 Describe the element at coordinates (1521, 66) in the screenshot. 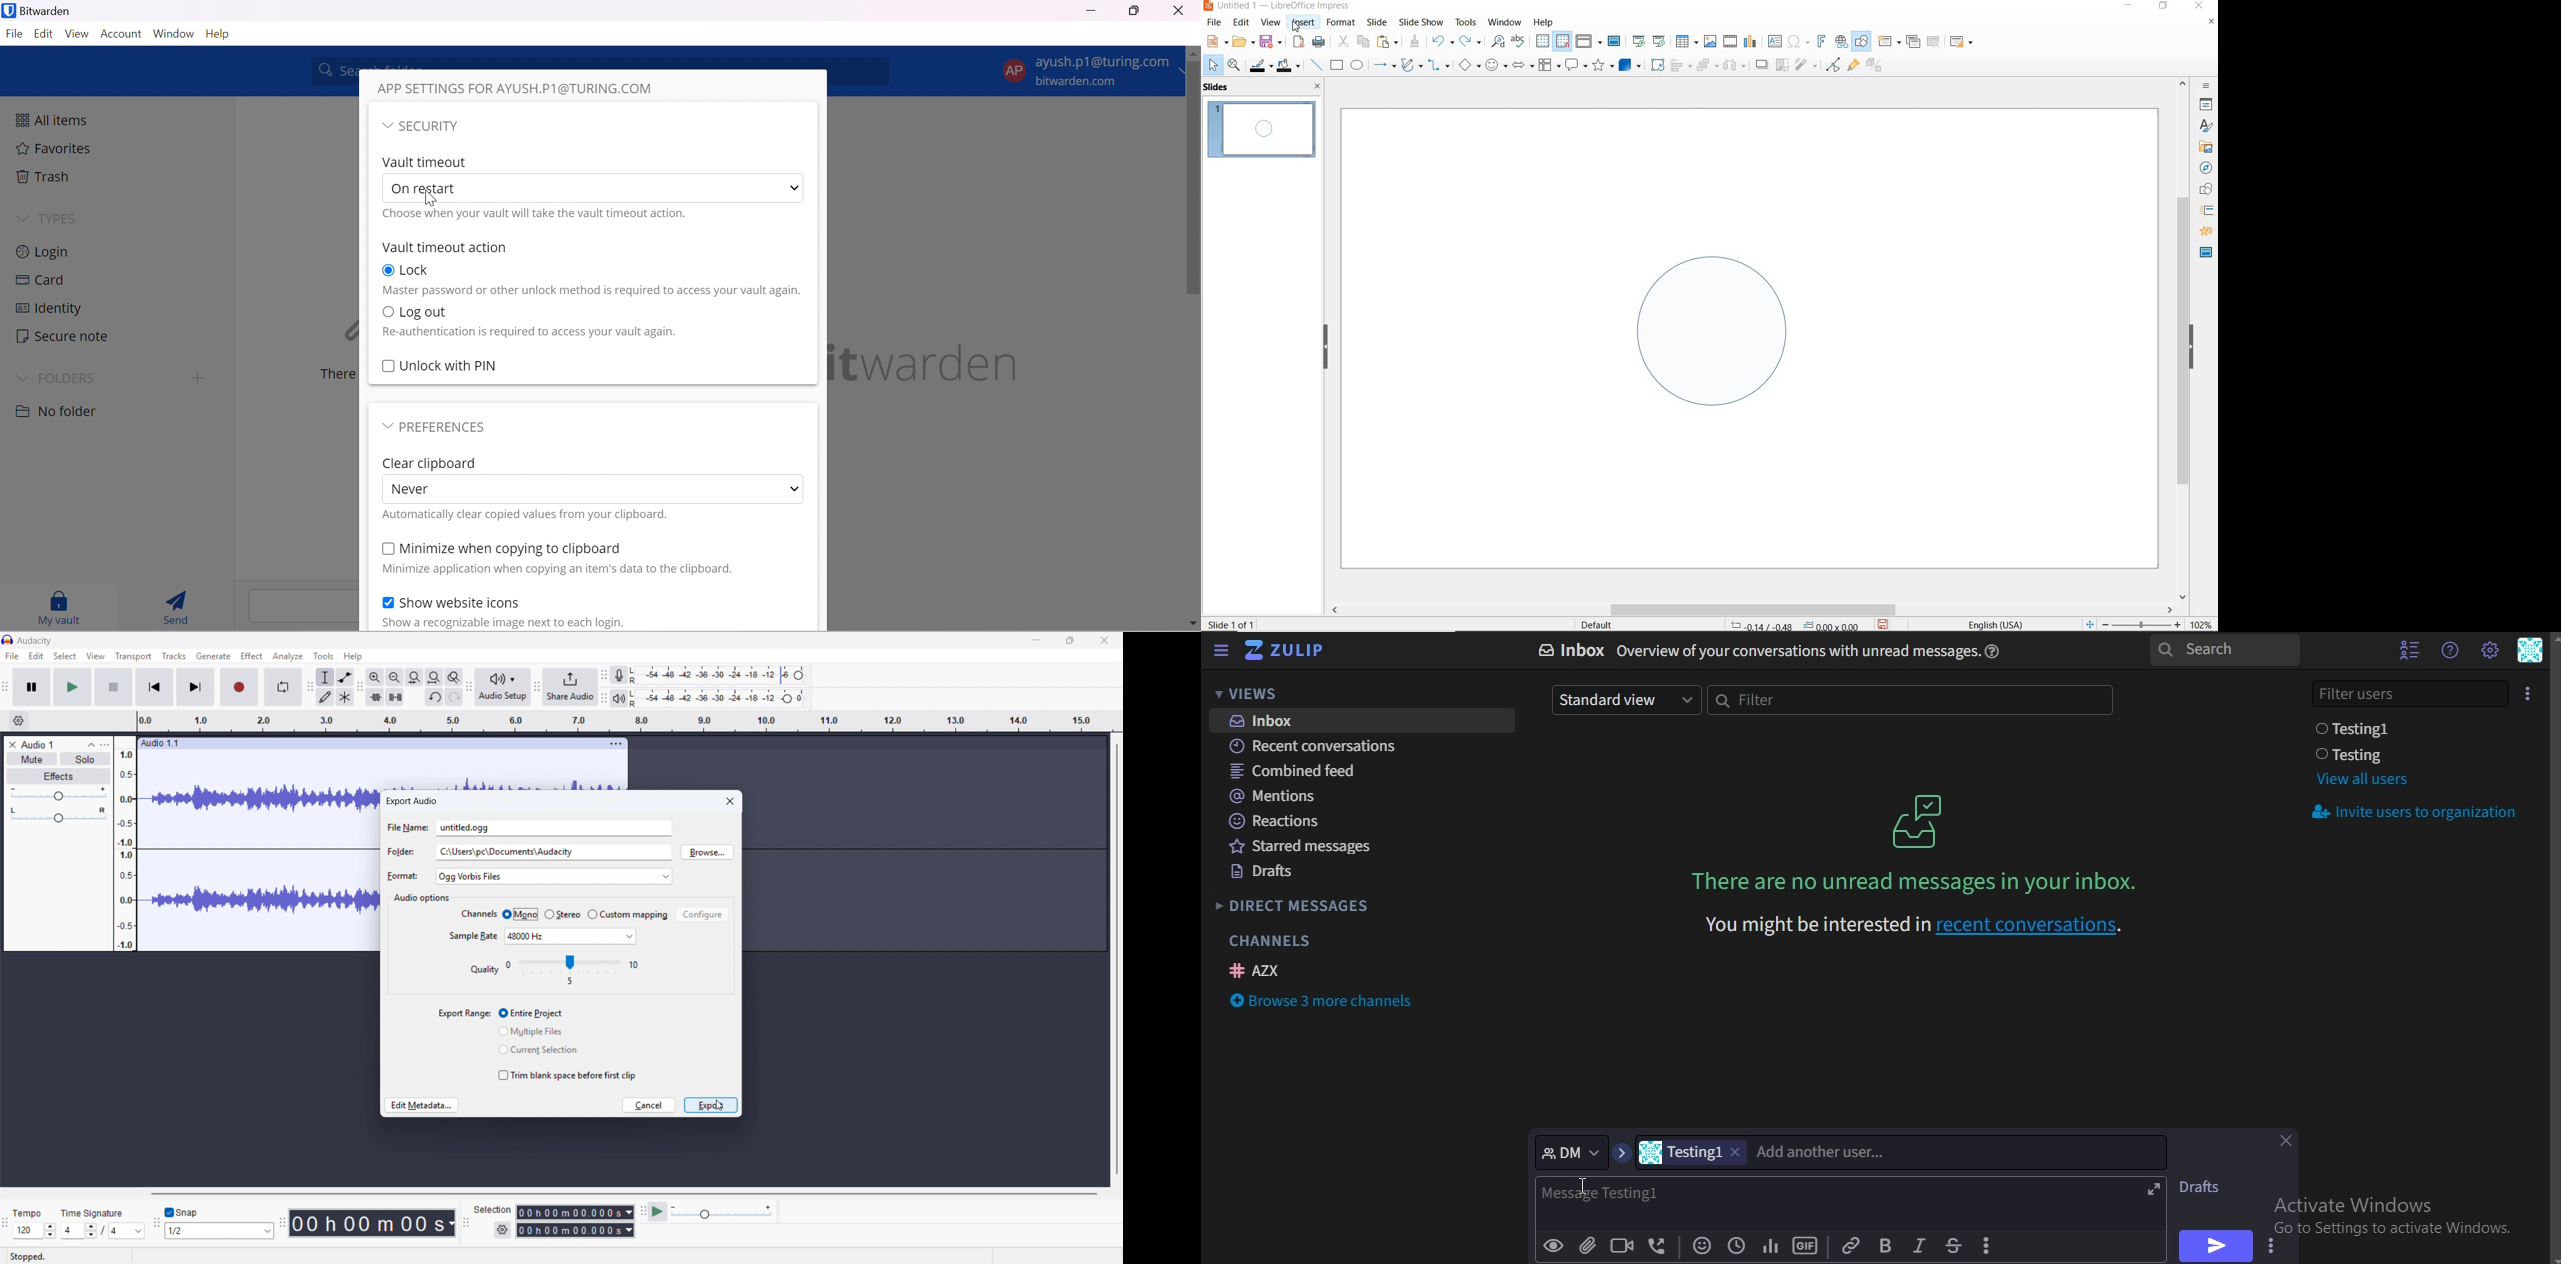

I see `block arrows` at that location.